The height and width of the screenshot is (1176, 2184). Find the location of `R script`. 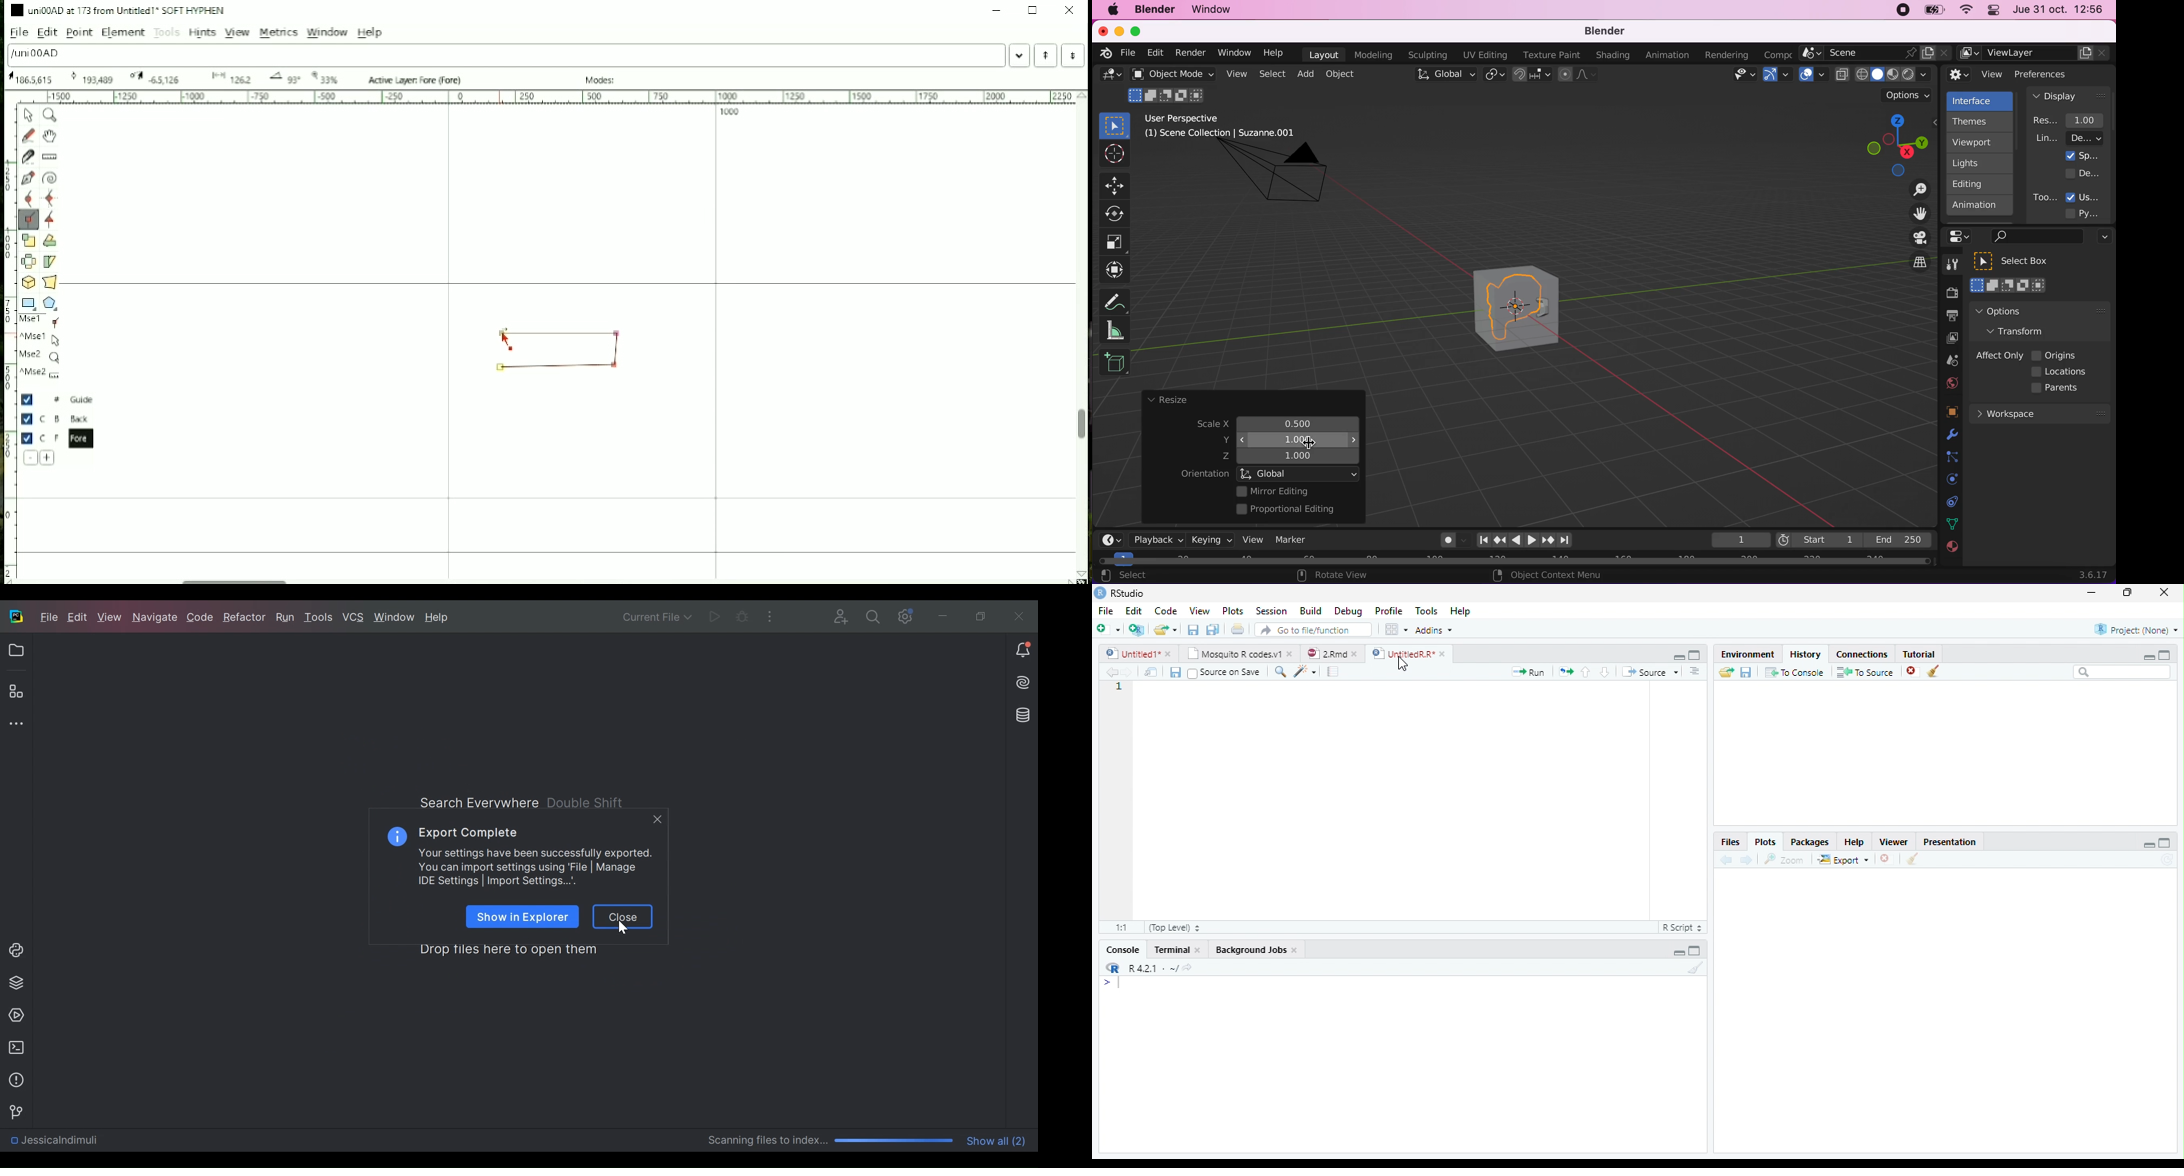

R script is located at coordinates (1684, 928).